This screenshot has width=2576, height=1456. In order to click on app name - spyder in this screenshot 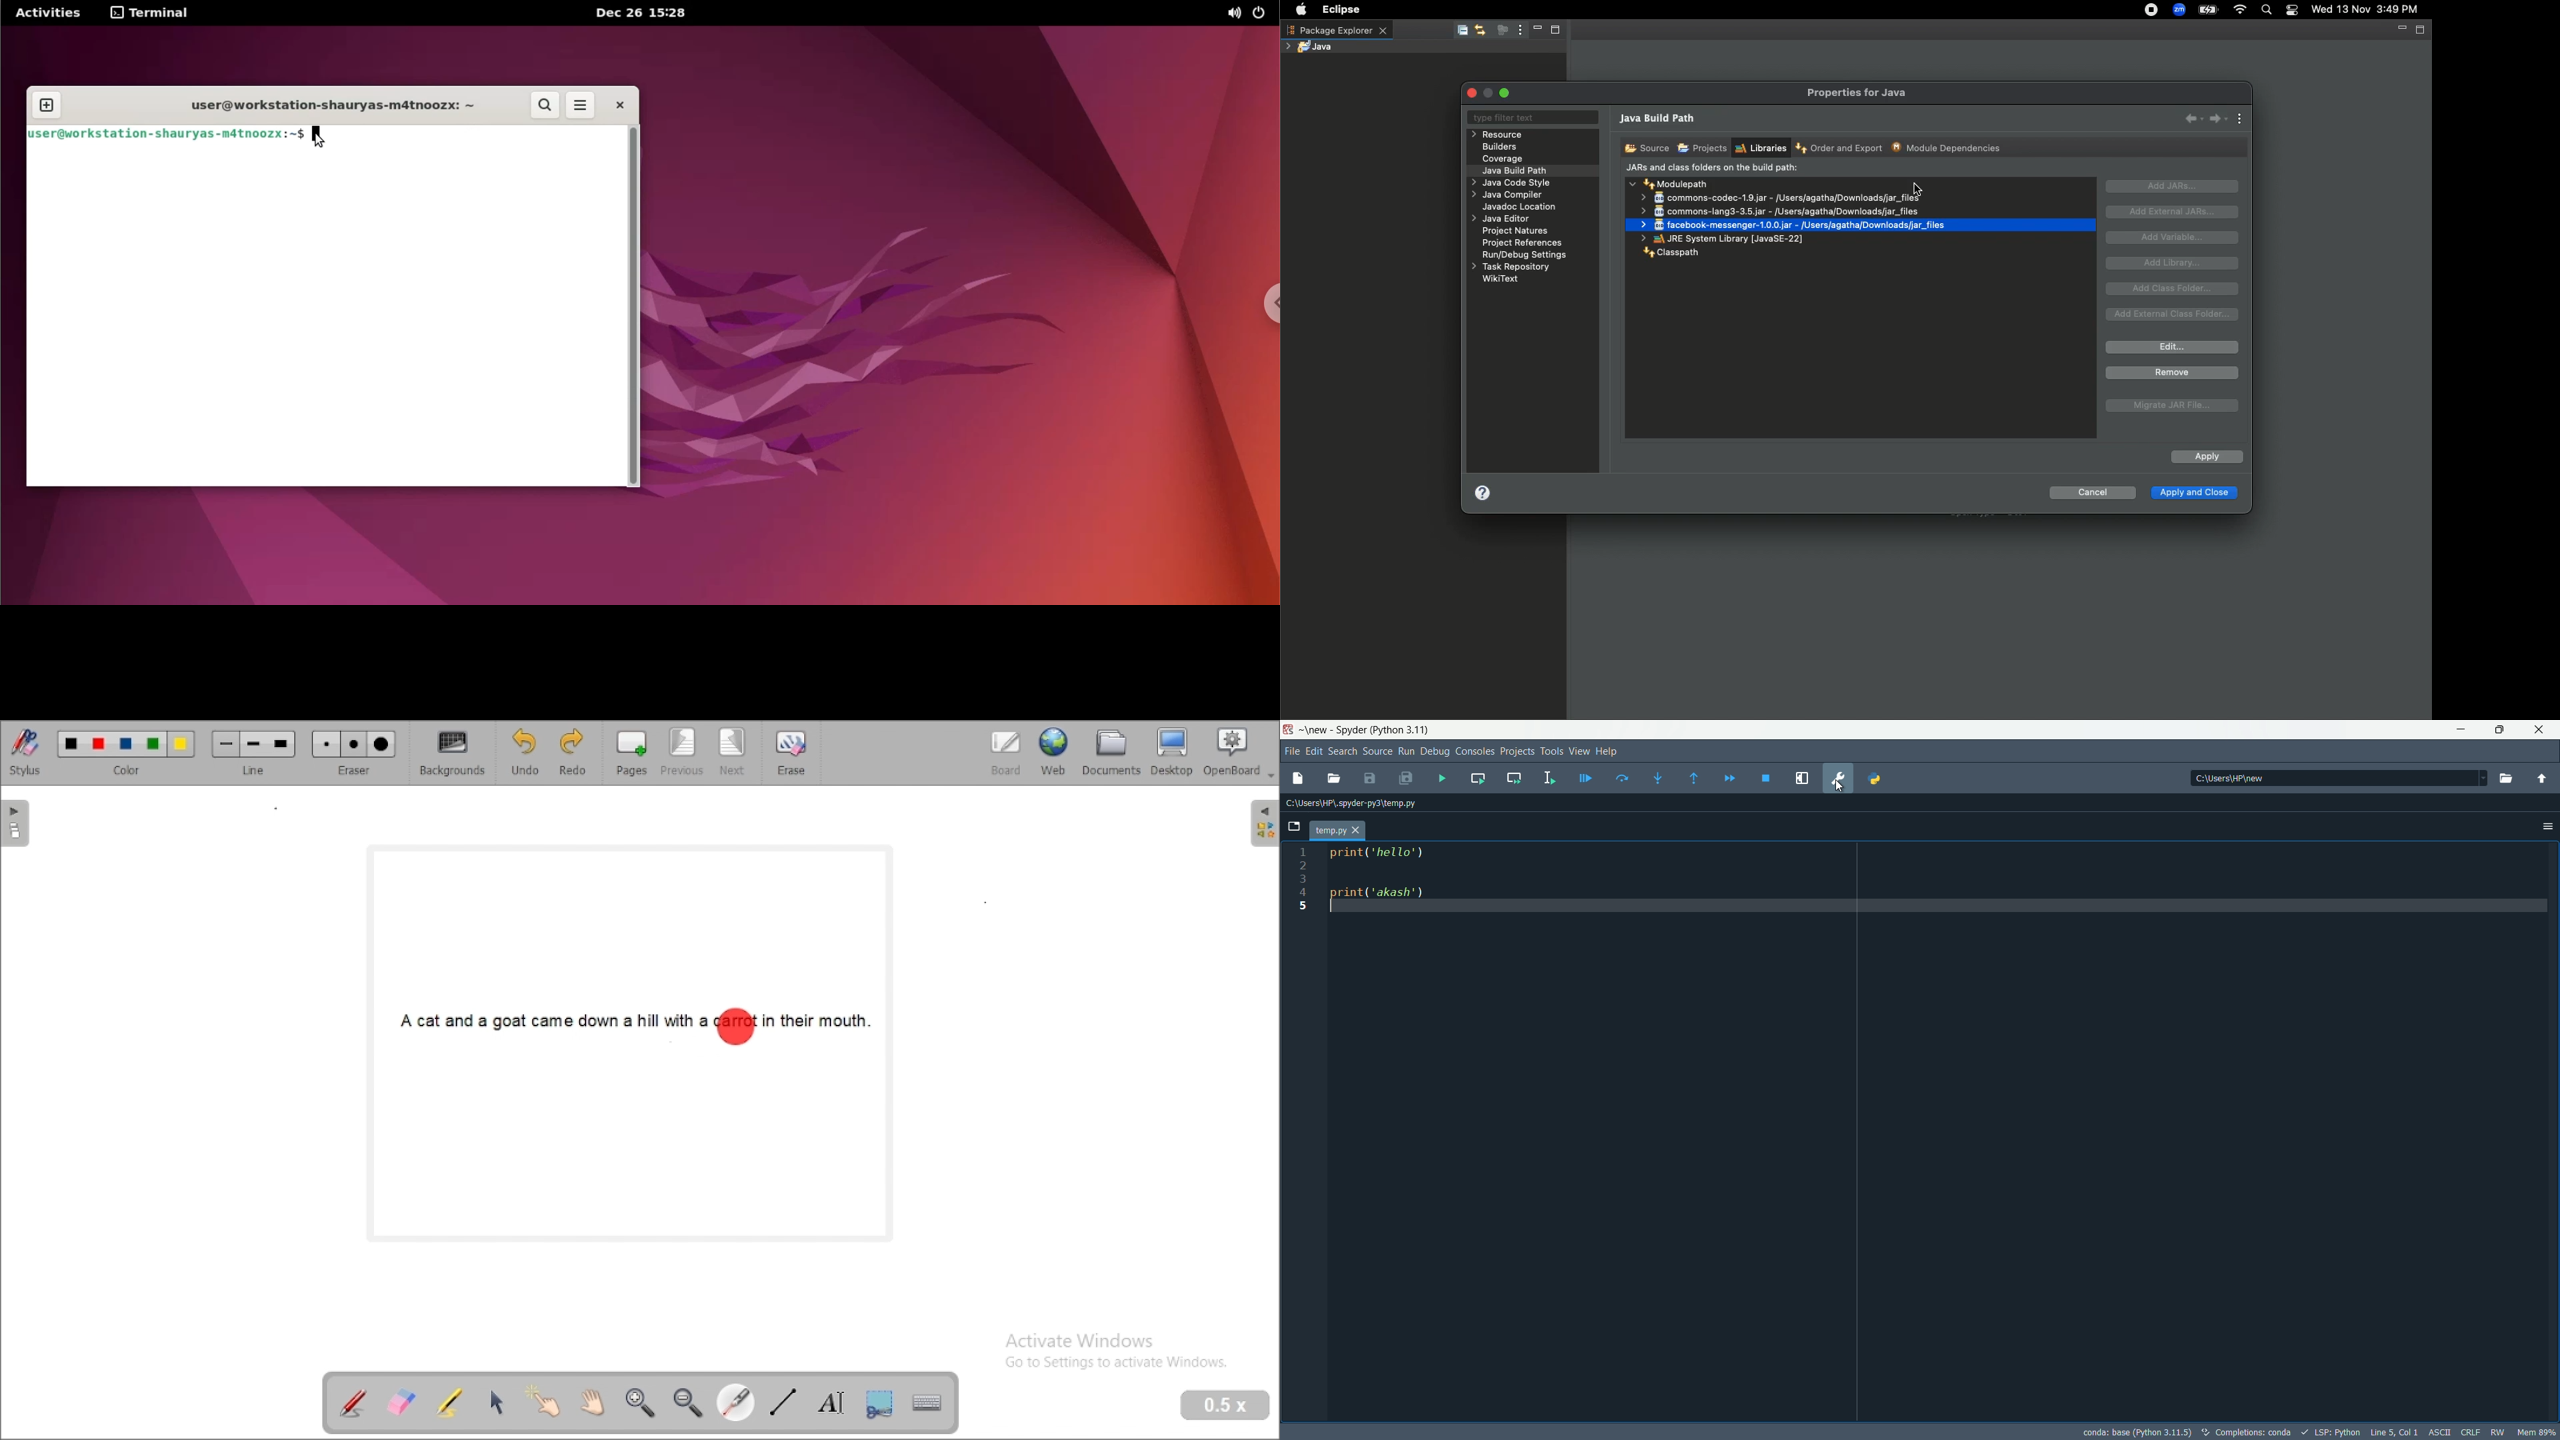, I will do `click(1363, 731)`.